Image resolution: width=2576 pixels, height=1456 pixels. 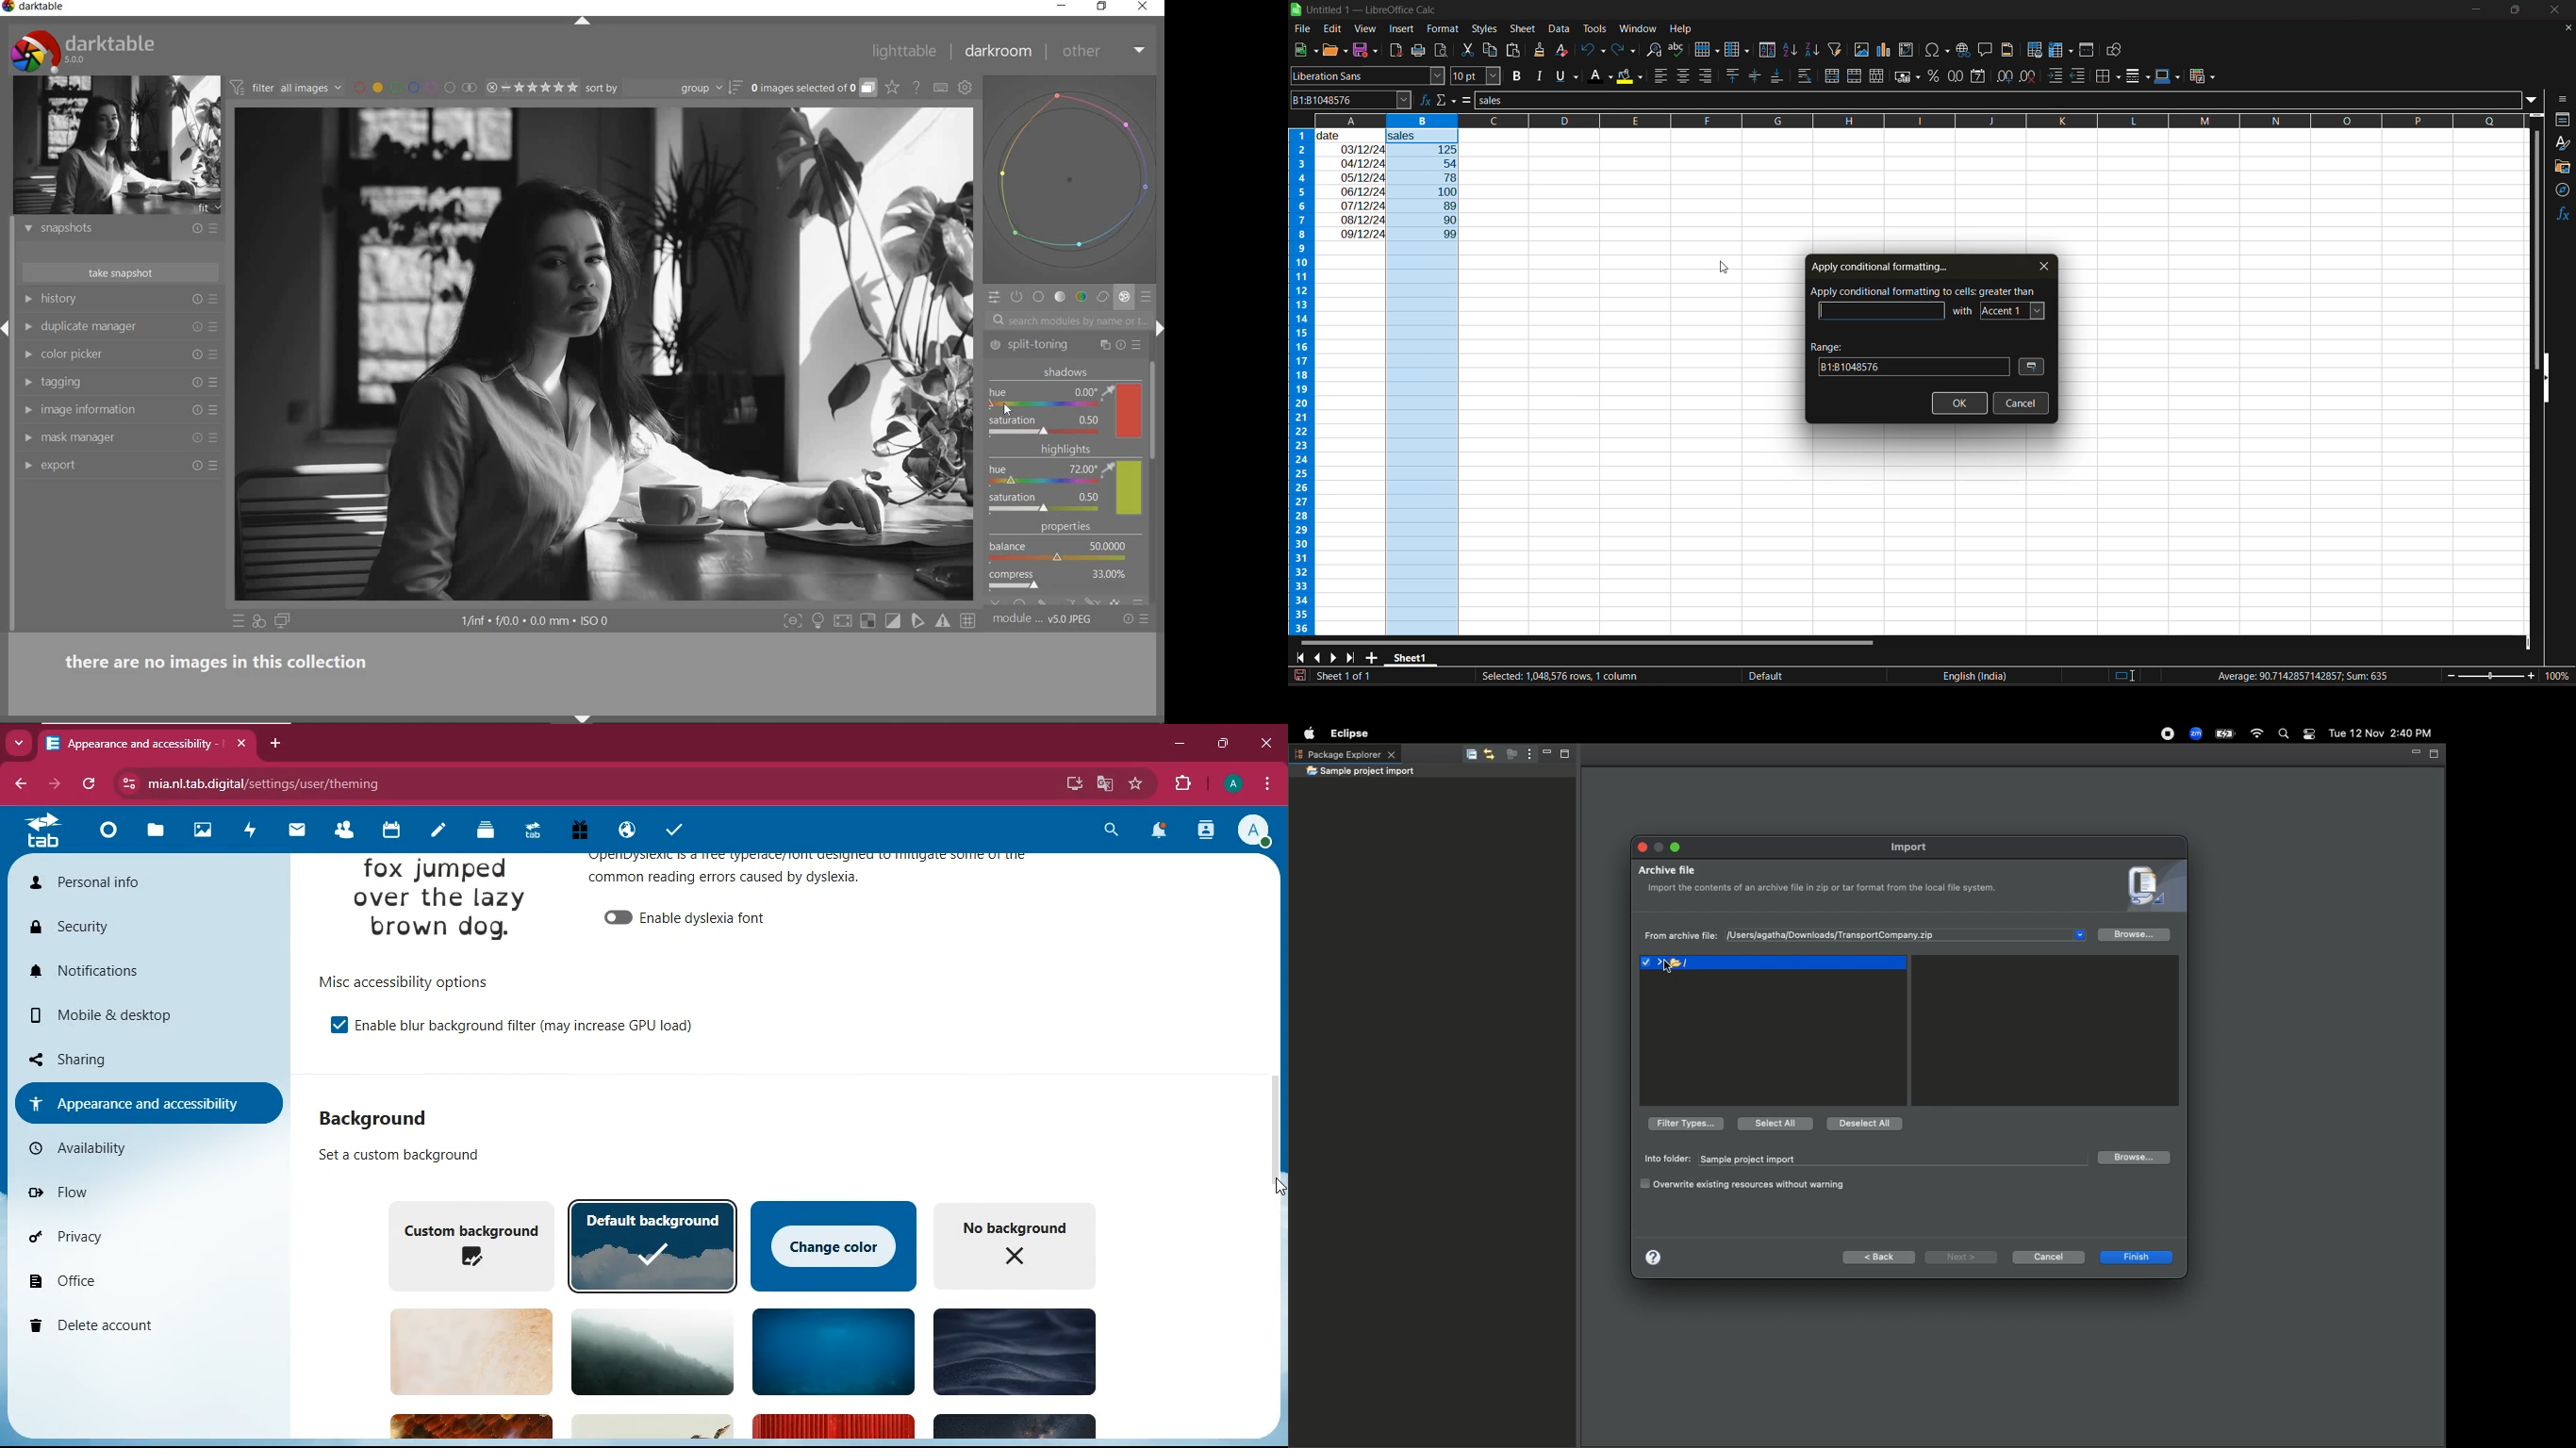 What do you see at coordinates (820, 621) in the screenshot?
I see `ctrl+b` at bounding box center [820, 621].